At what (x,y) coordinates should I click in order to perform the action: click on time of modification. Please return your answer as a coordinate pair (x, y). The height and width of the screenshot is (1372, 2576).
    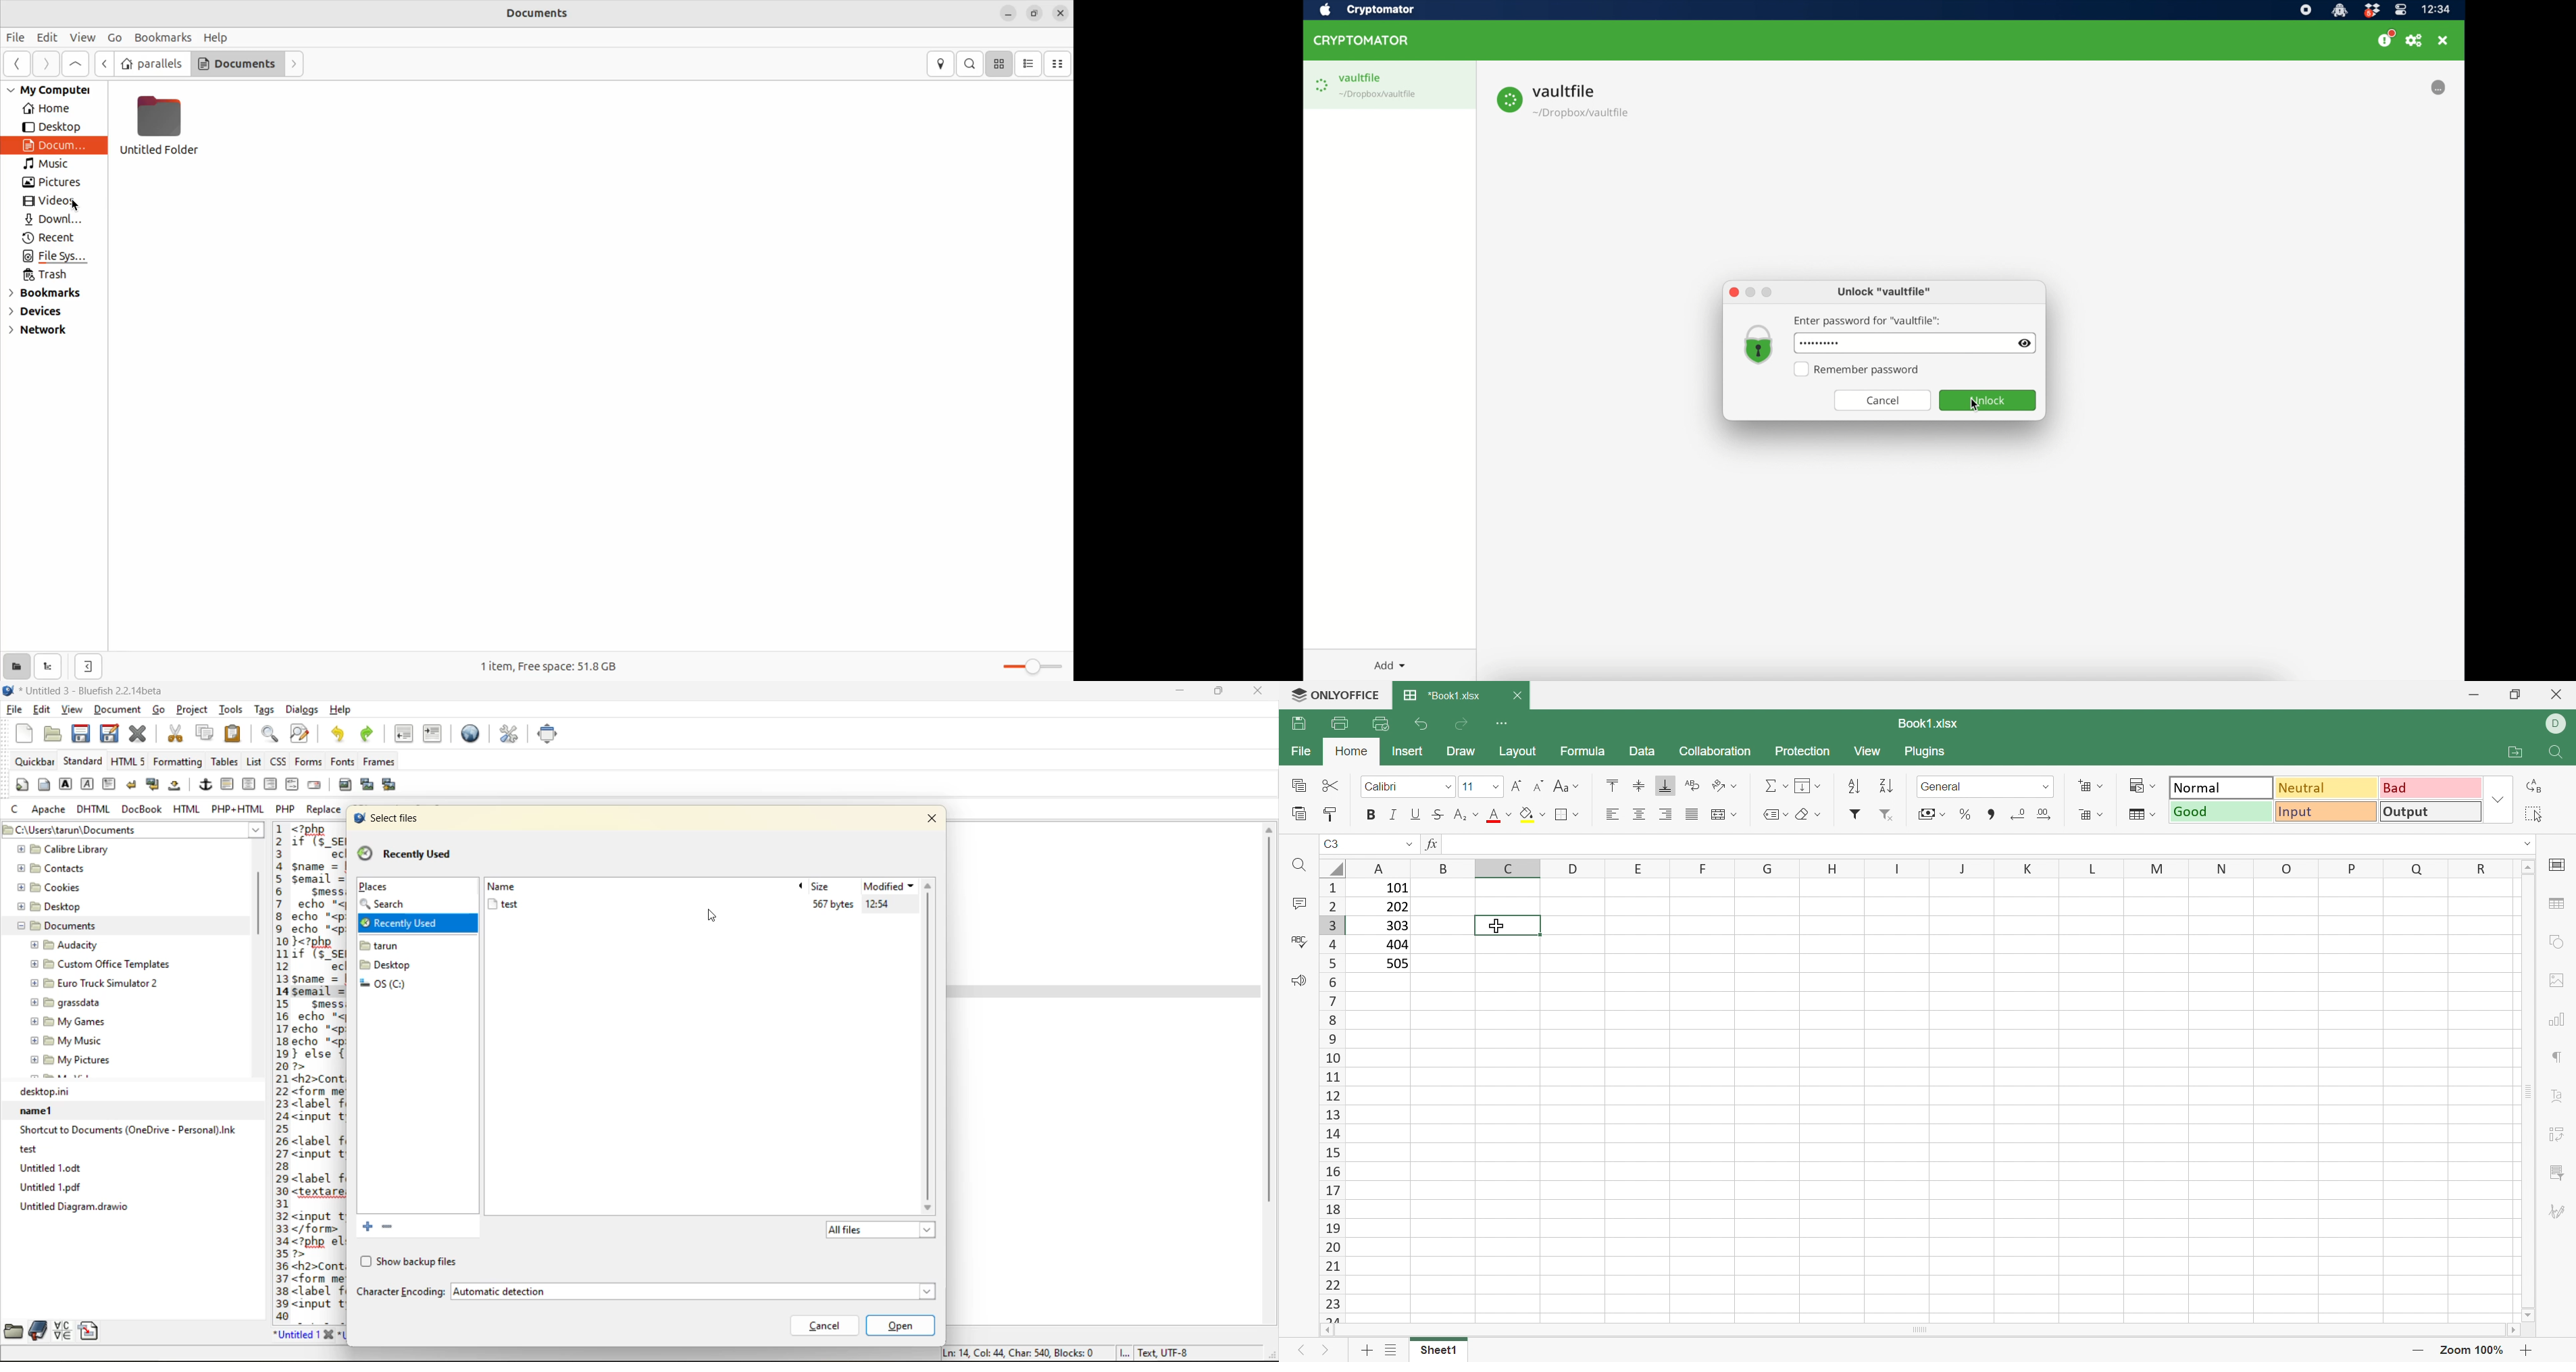
    Looking at the image, I should click on (890, 905).